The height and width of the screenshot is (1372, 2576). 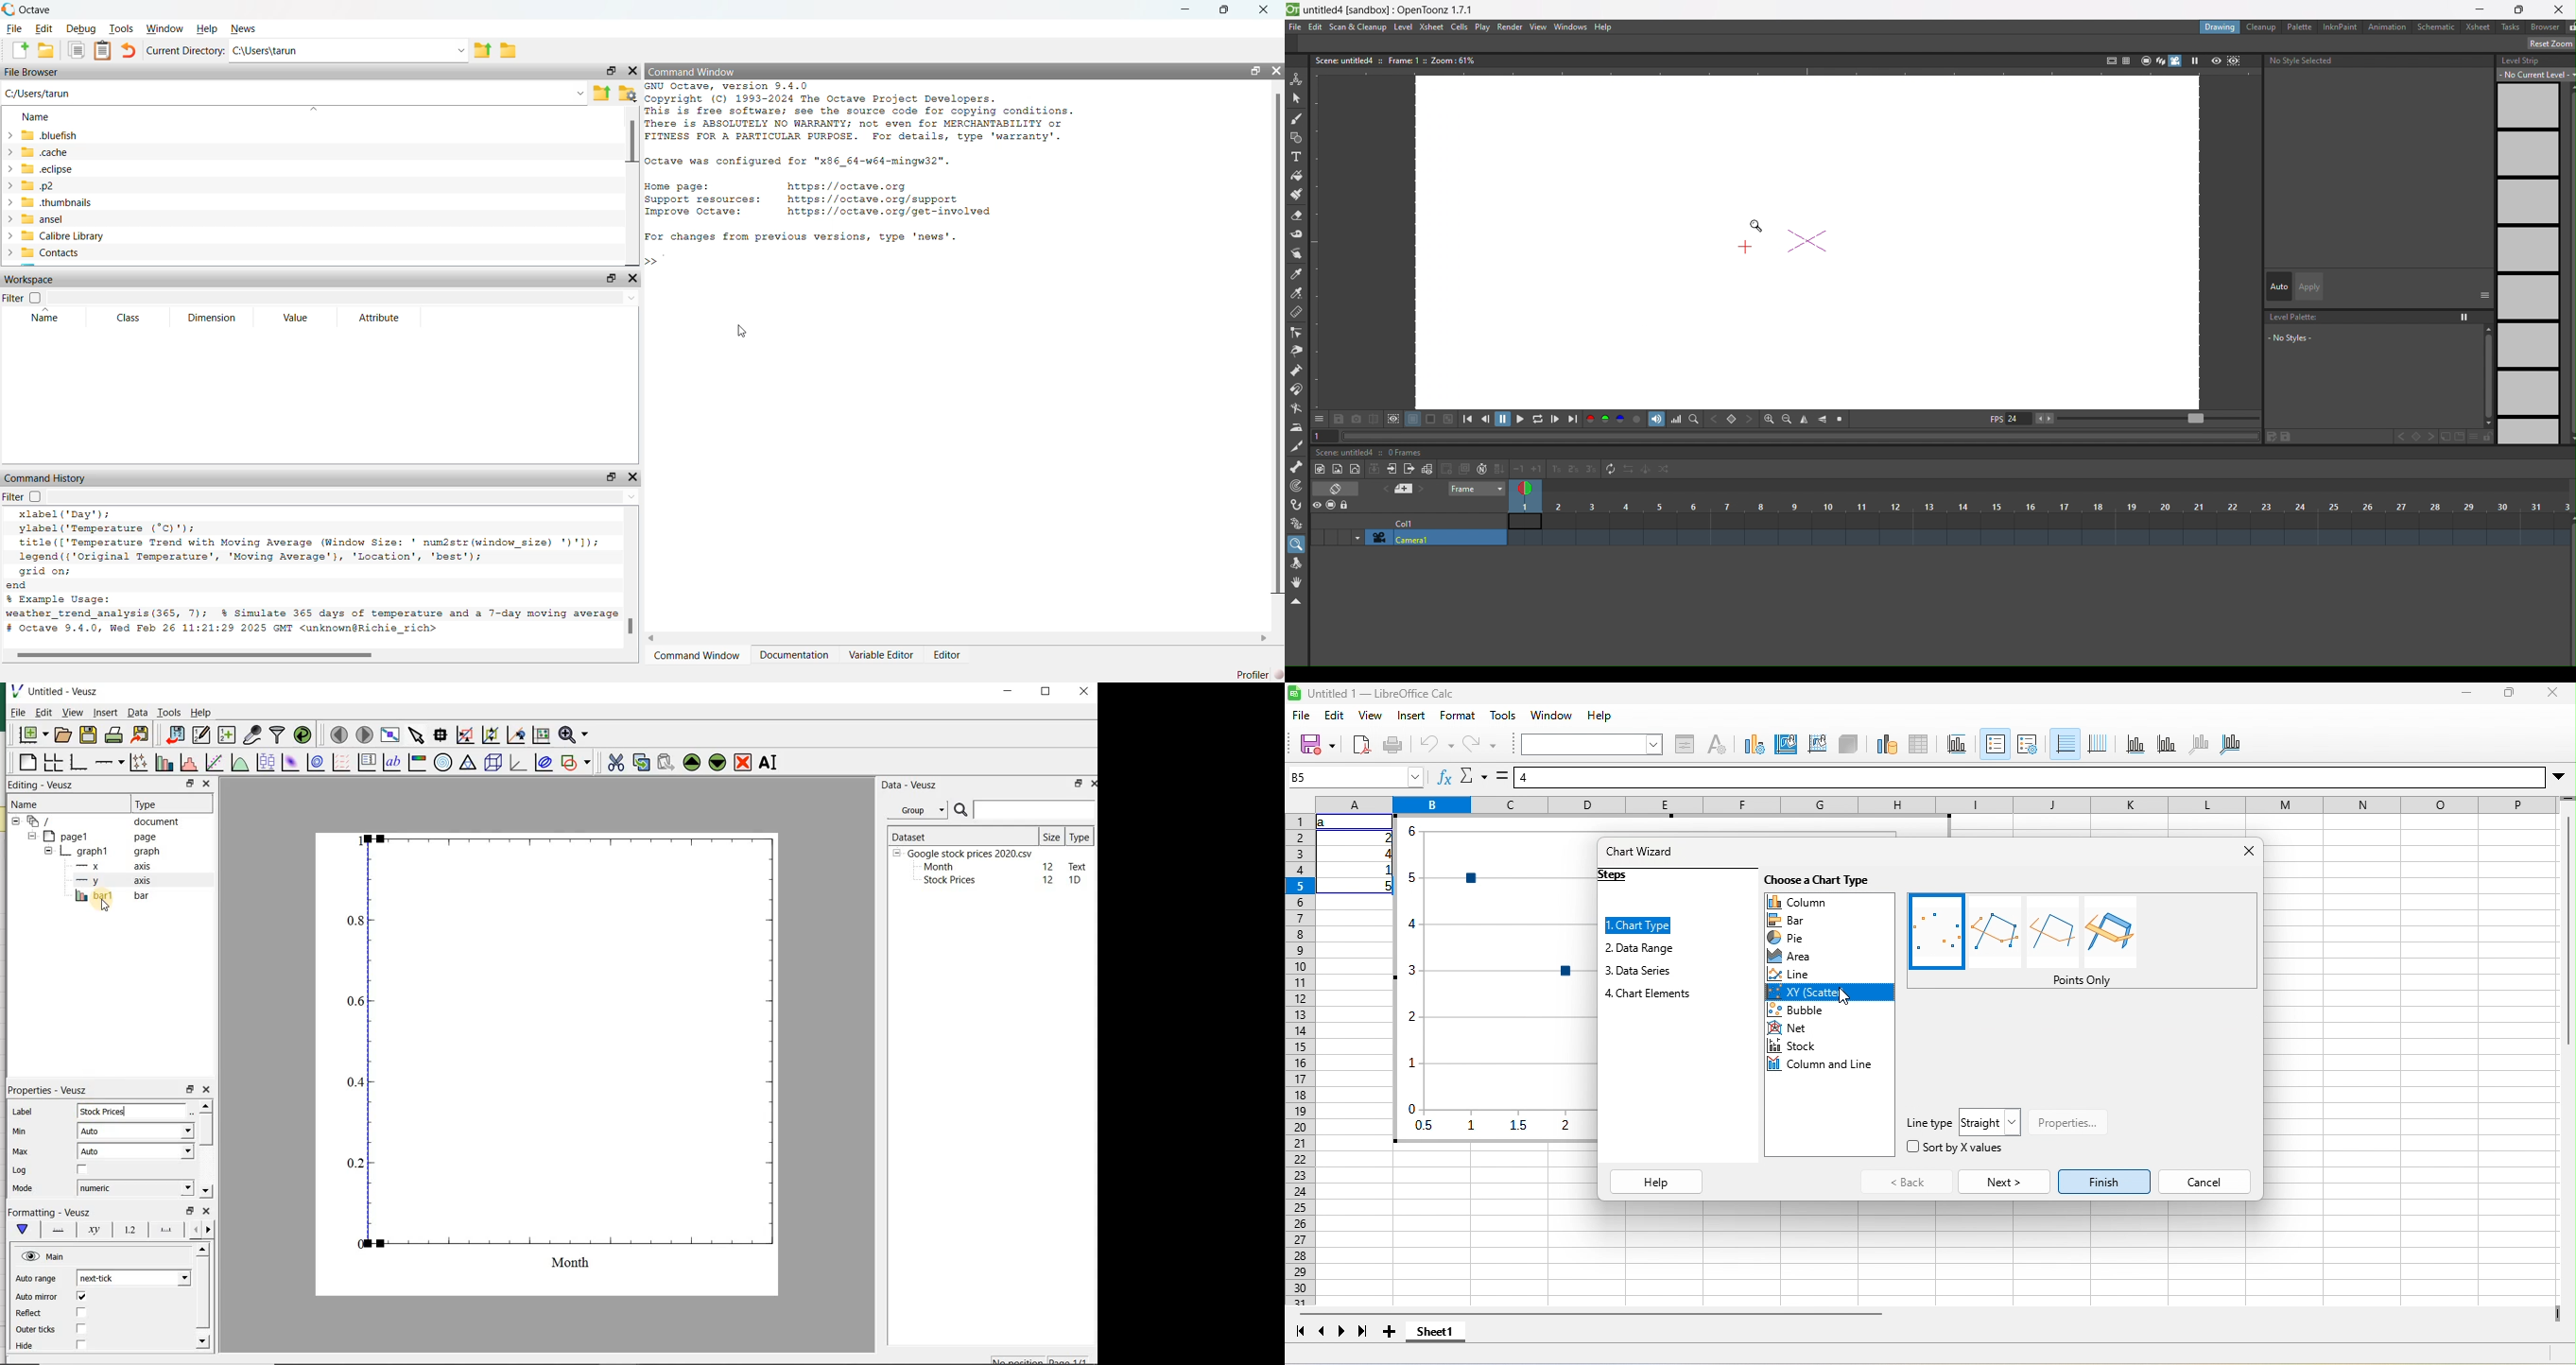 I want to click on Data, so click(x=137, y=714).